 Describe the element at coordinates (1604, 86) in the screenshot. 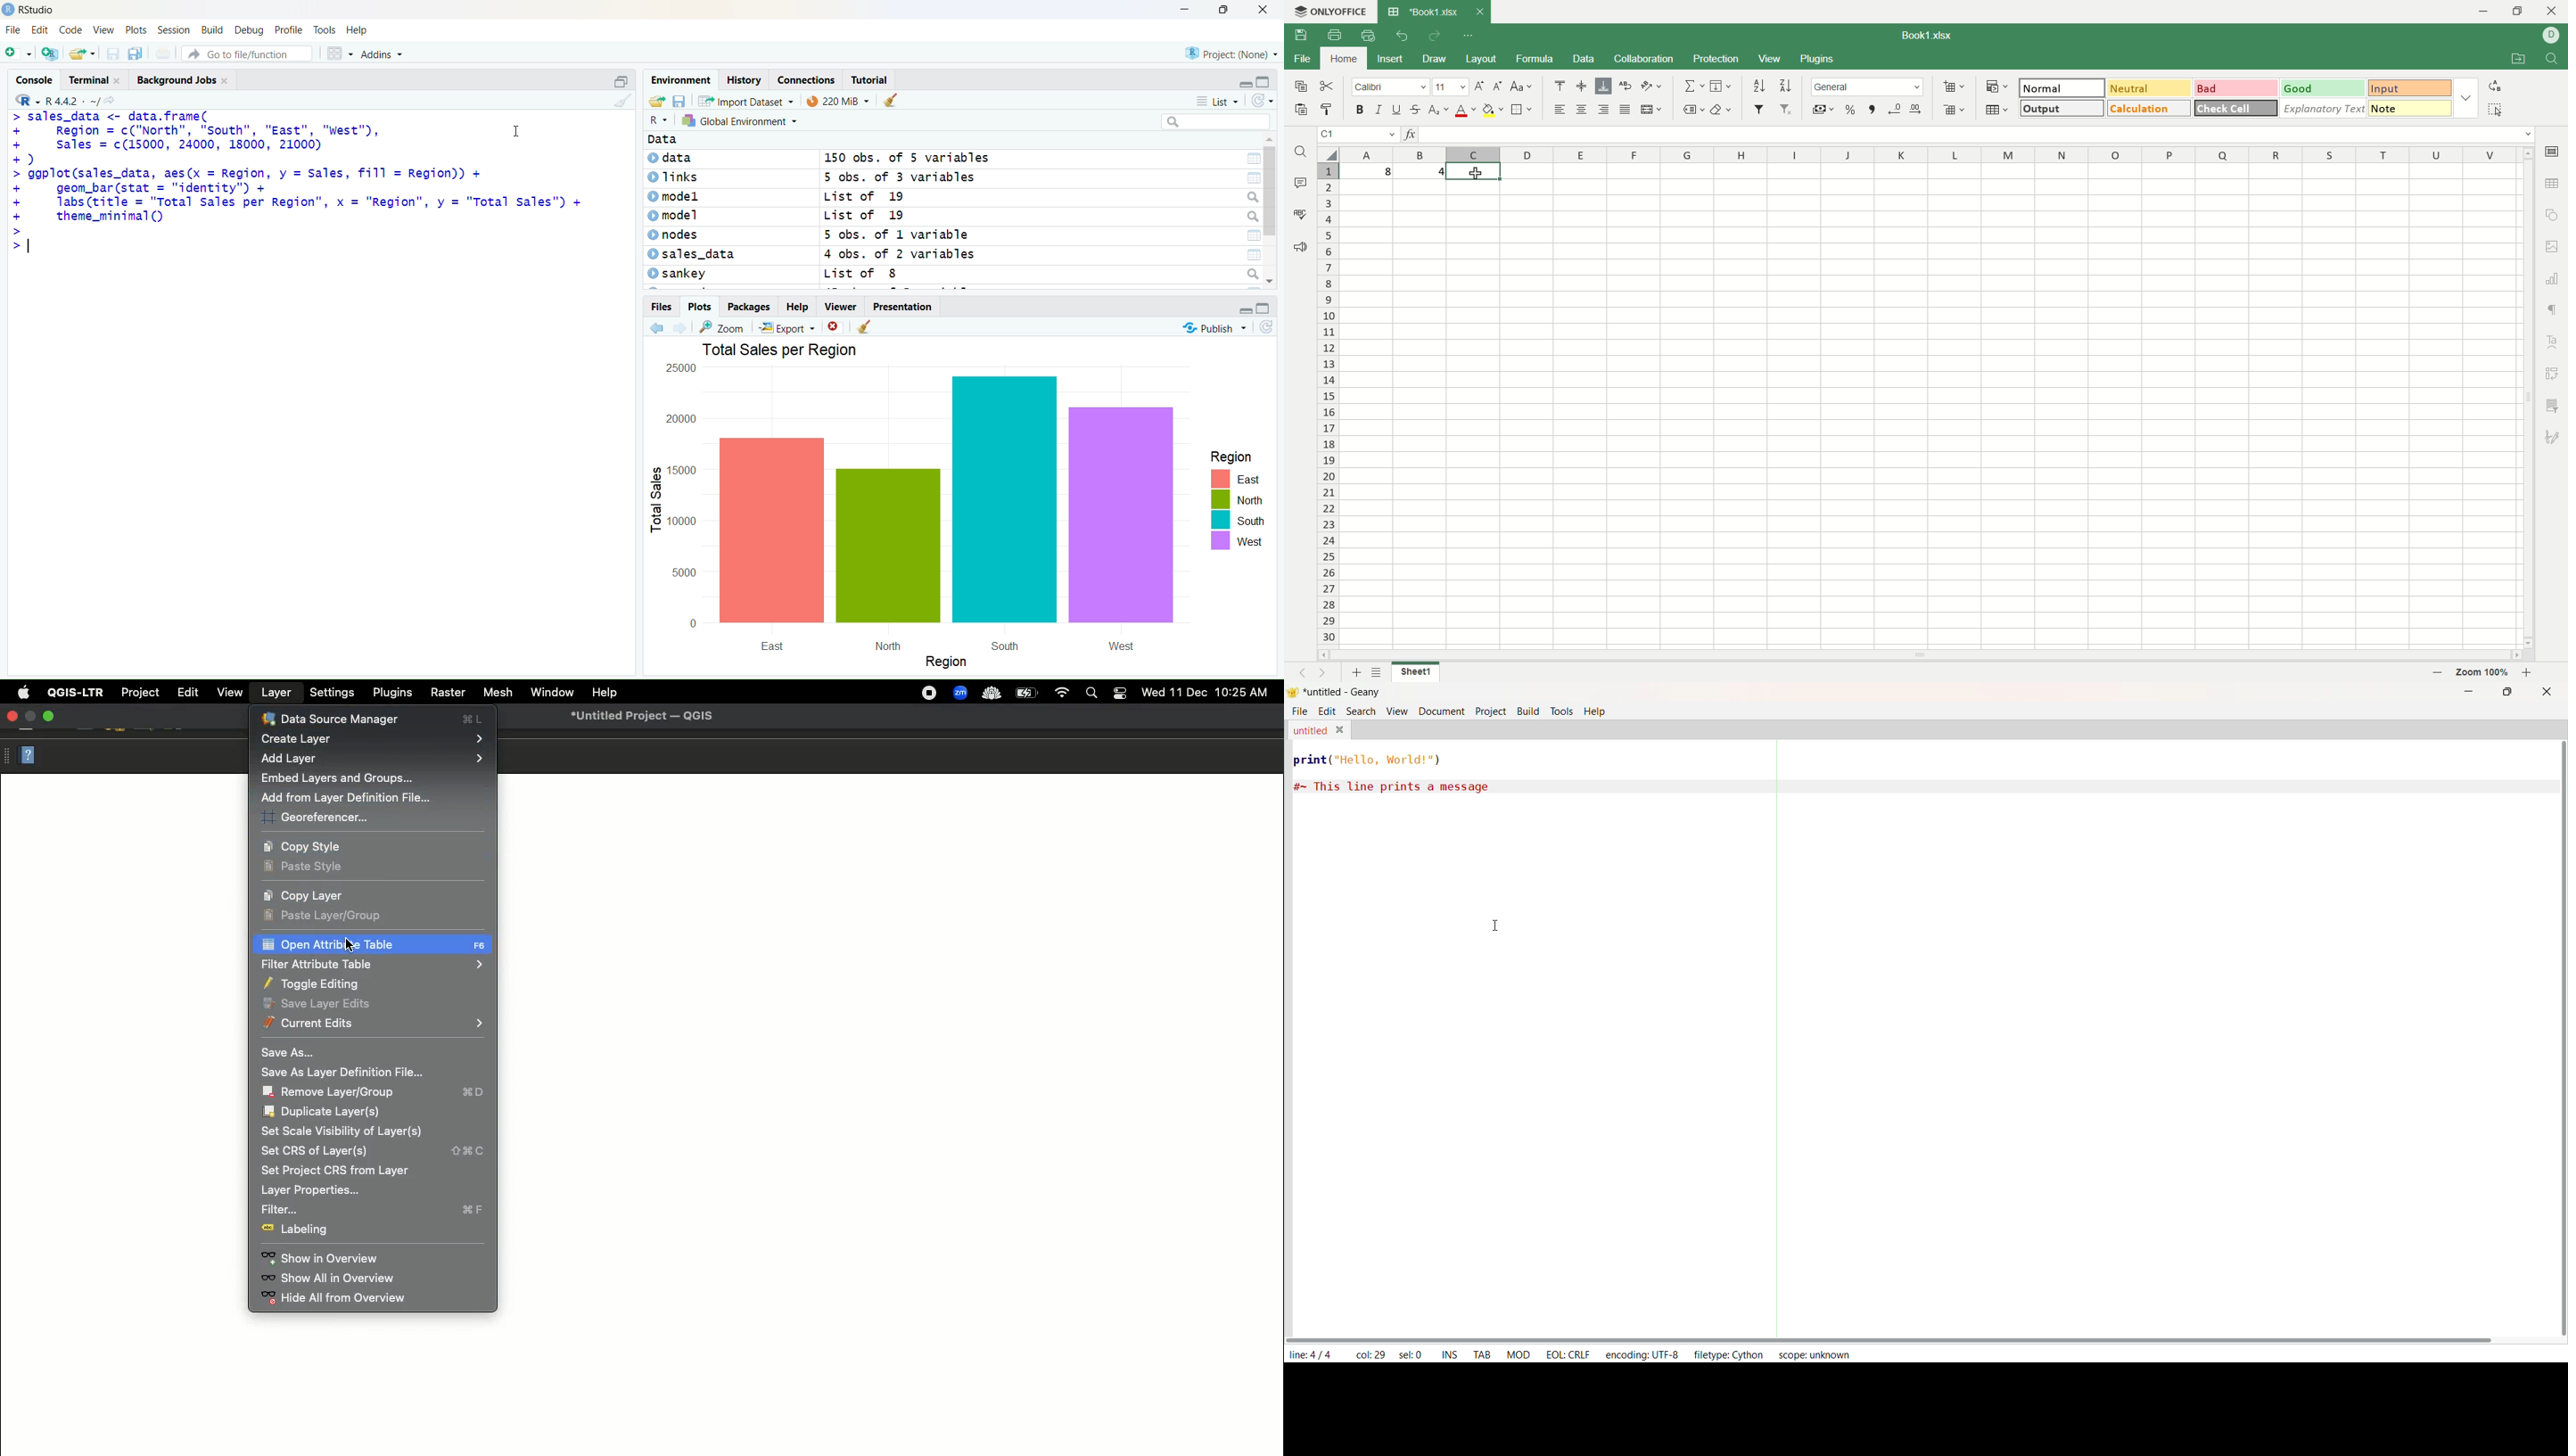

I see `align bottom` at that location.